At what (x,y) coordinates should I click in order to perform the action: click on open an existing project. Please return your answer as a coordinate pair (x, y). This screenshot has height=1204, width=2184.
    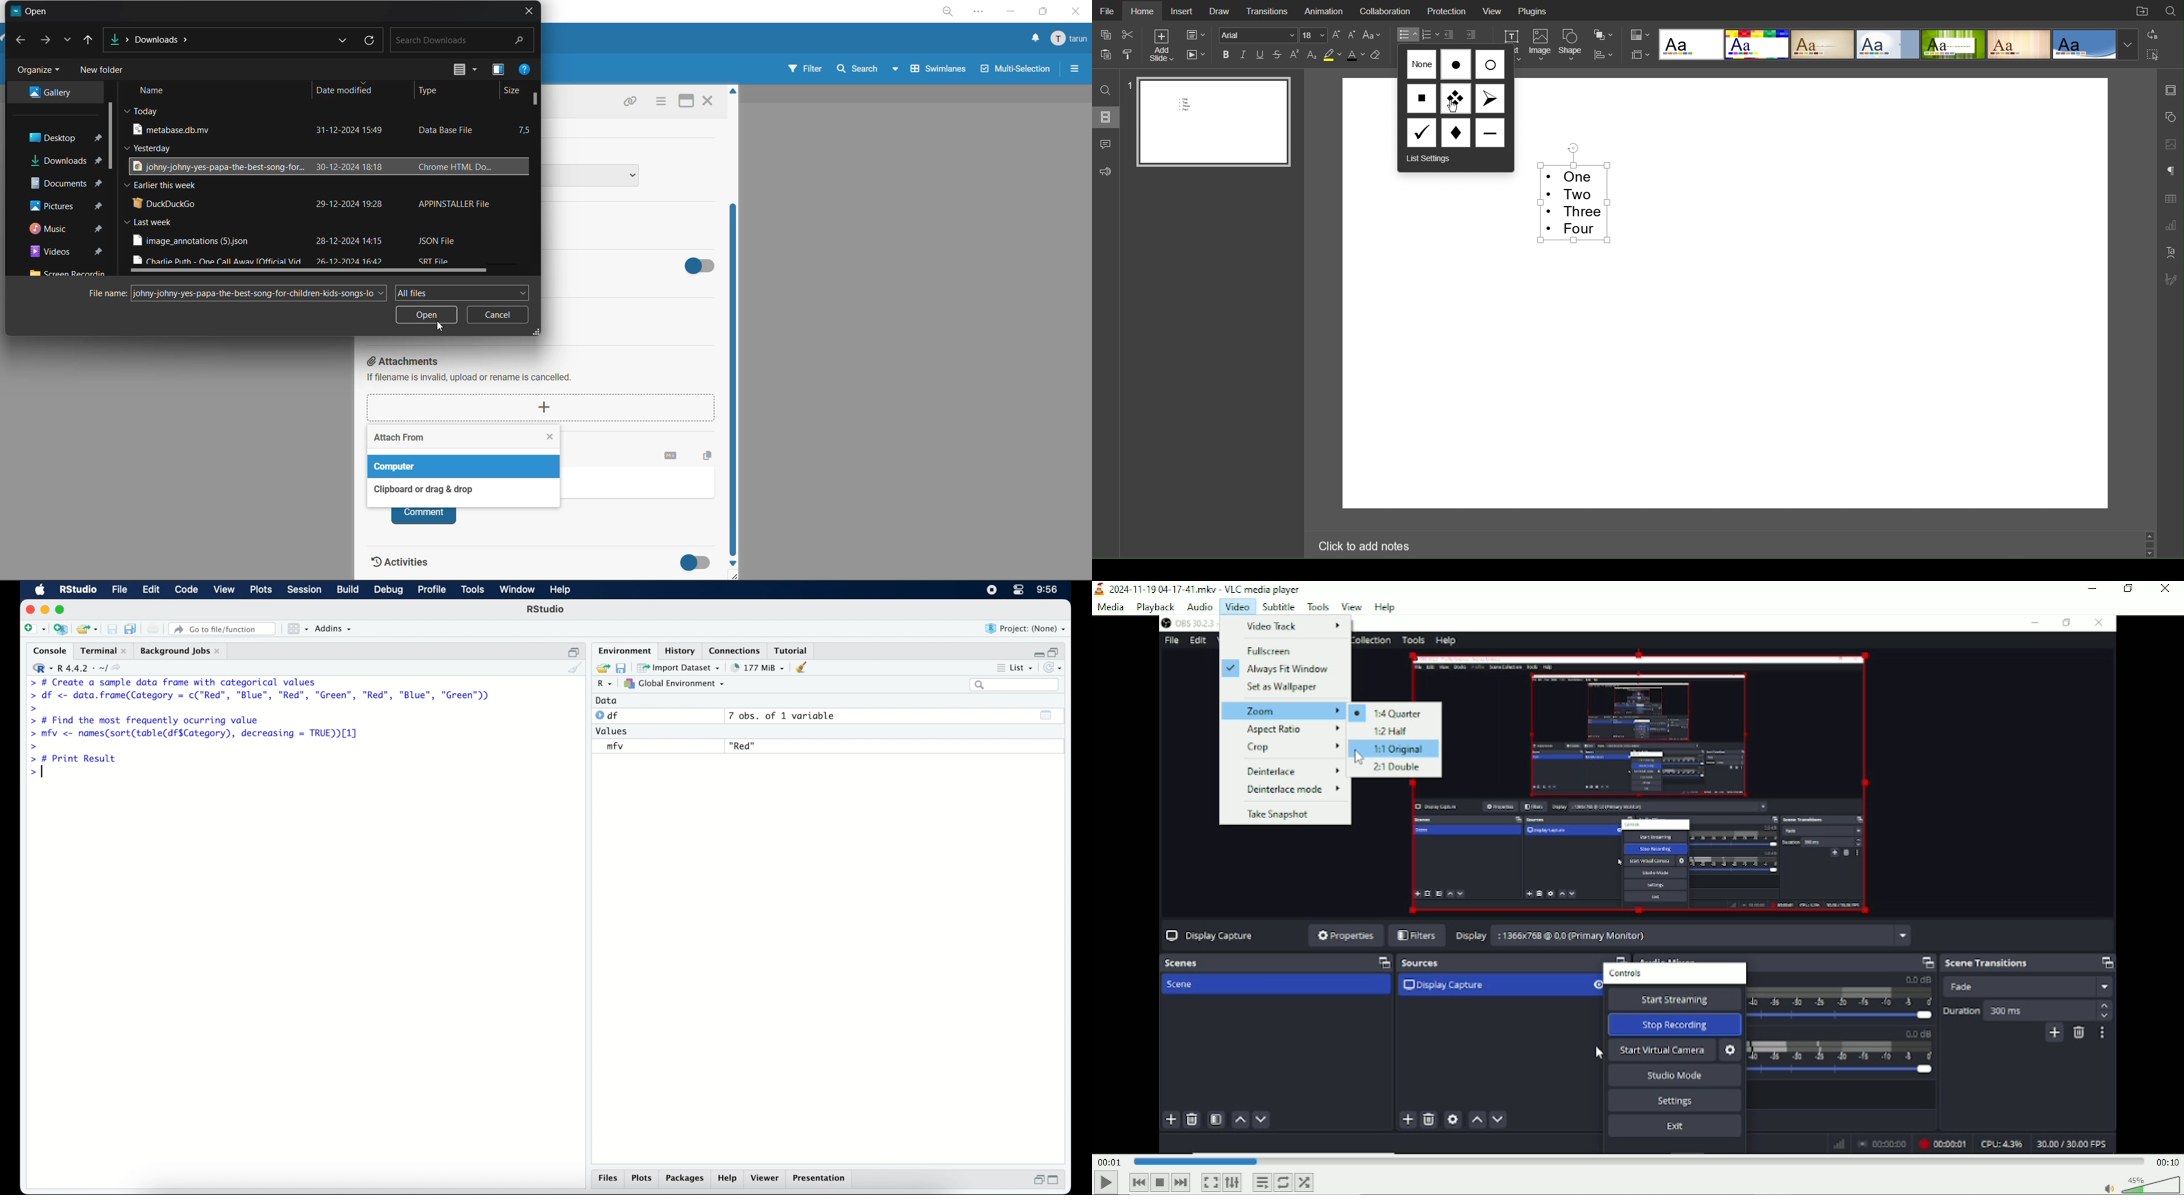
    Looking at the image, I should click on (88, 629).